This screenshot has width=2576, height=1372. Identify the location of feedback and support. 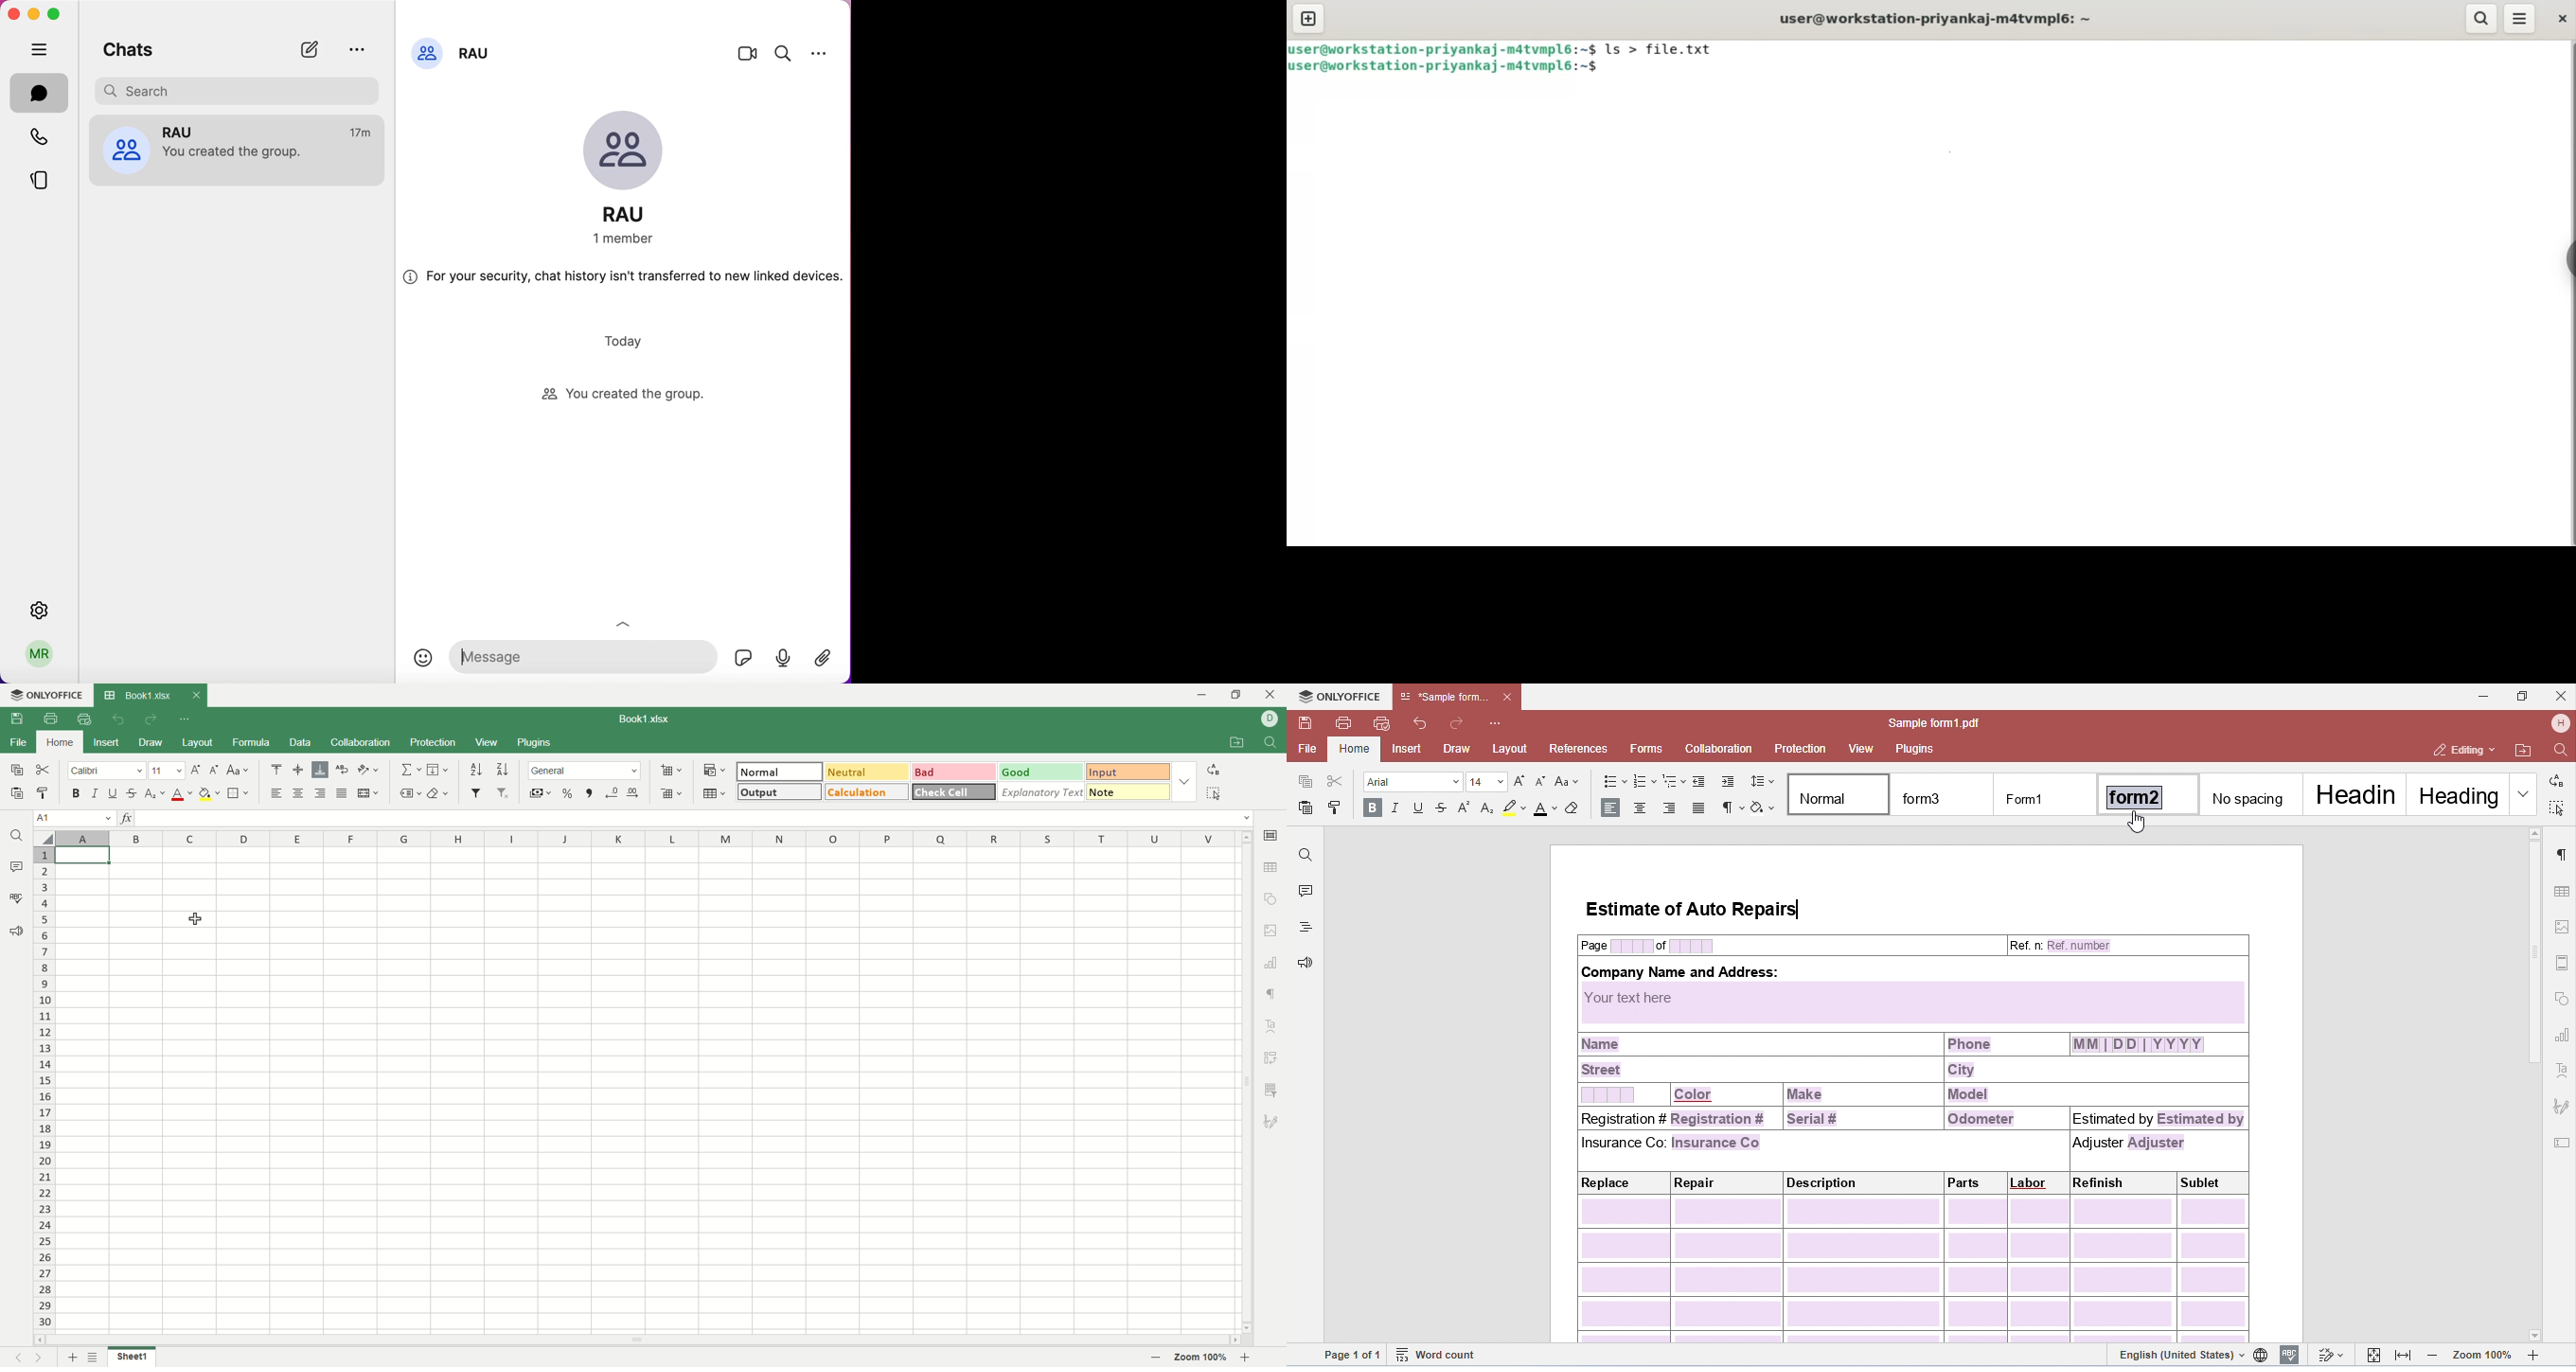
(17, 931).